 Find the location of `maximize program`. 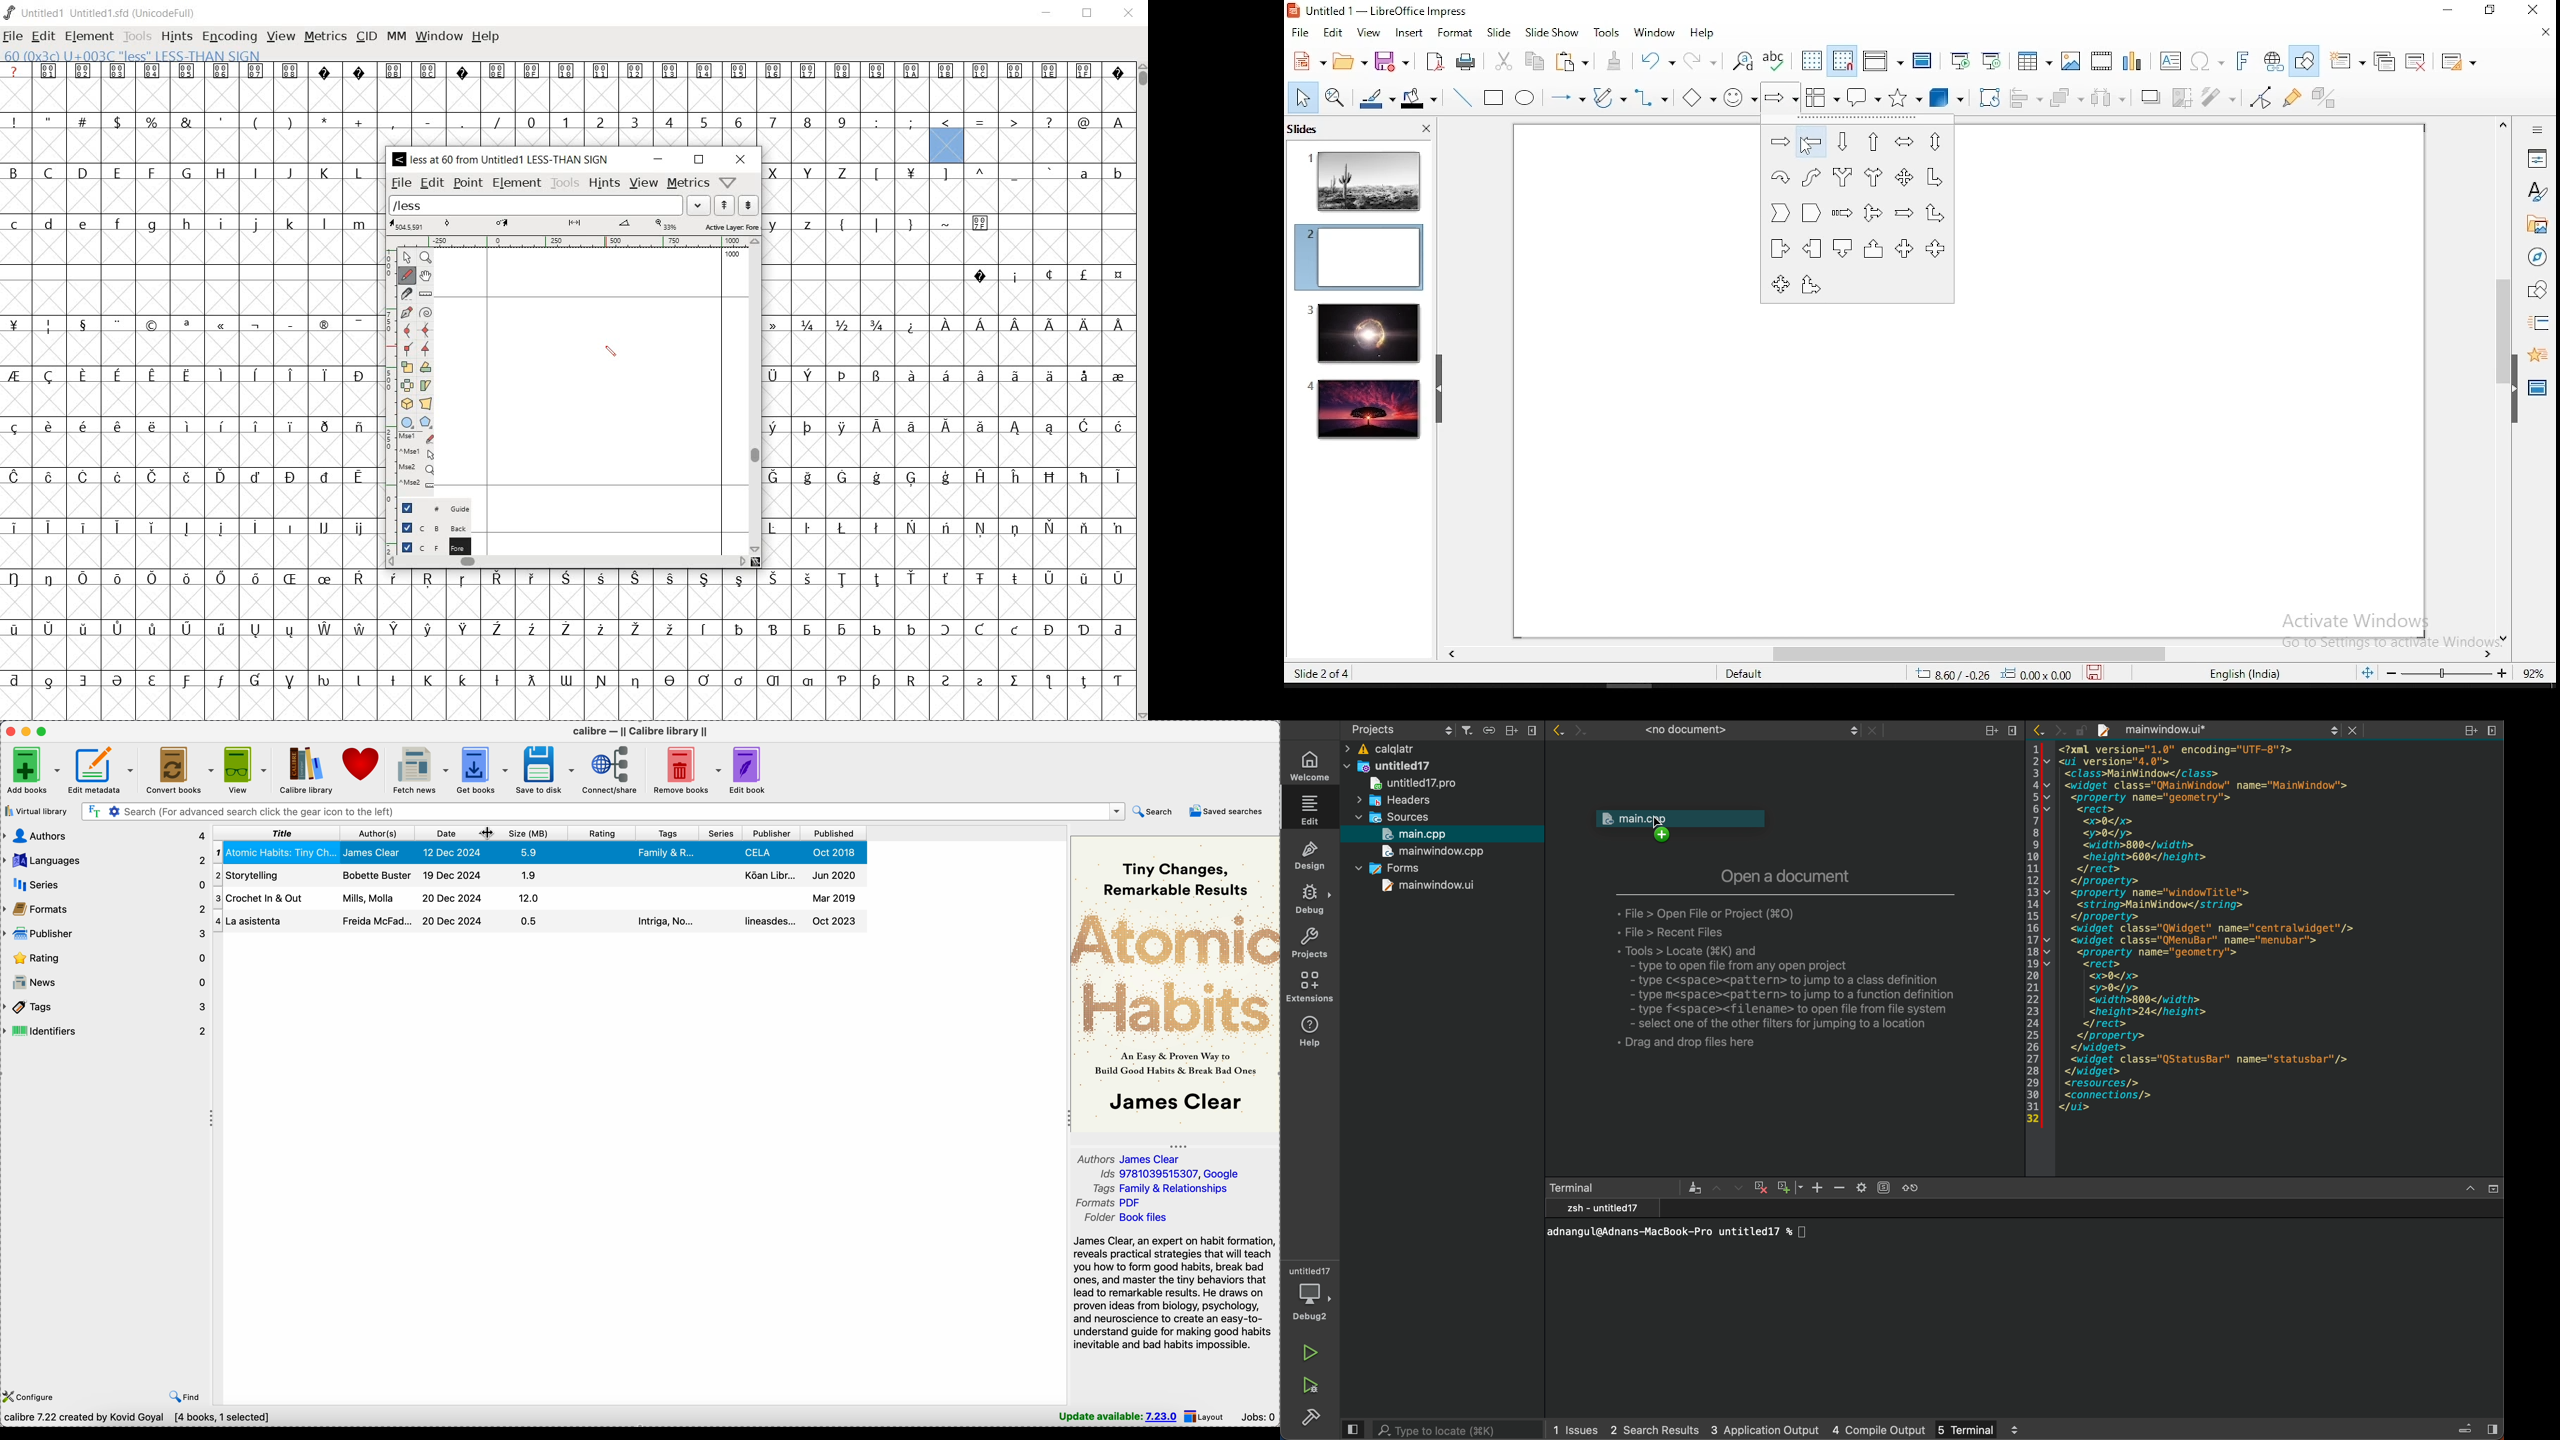

maximize program is located at coordinates (44, 731).